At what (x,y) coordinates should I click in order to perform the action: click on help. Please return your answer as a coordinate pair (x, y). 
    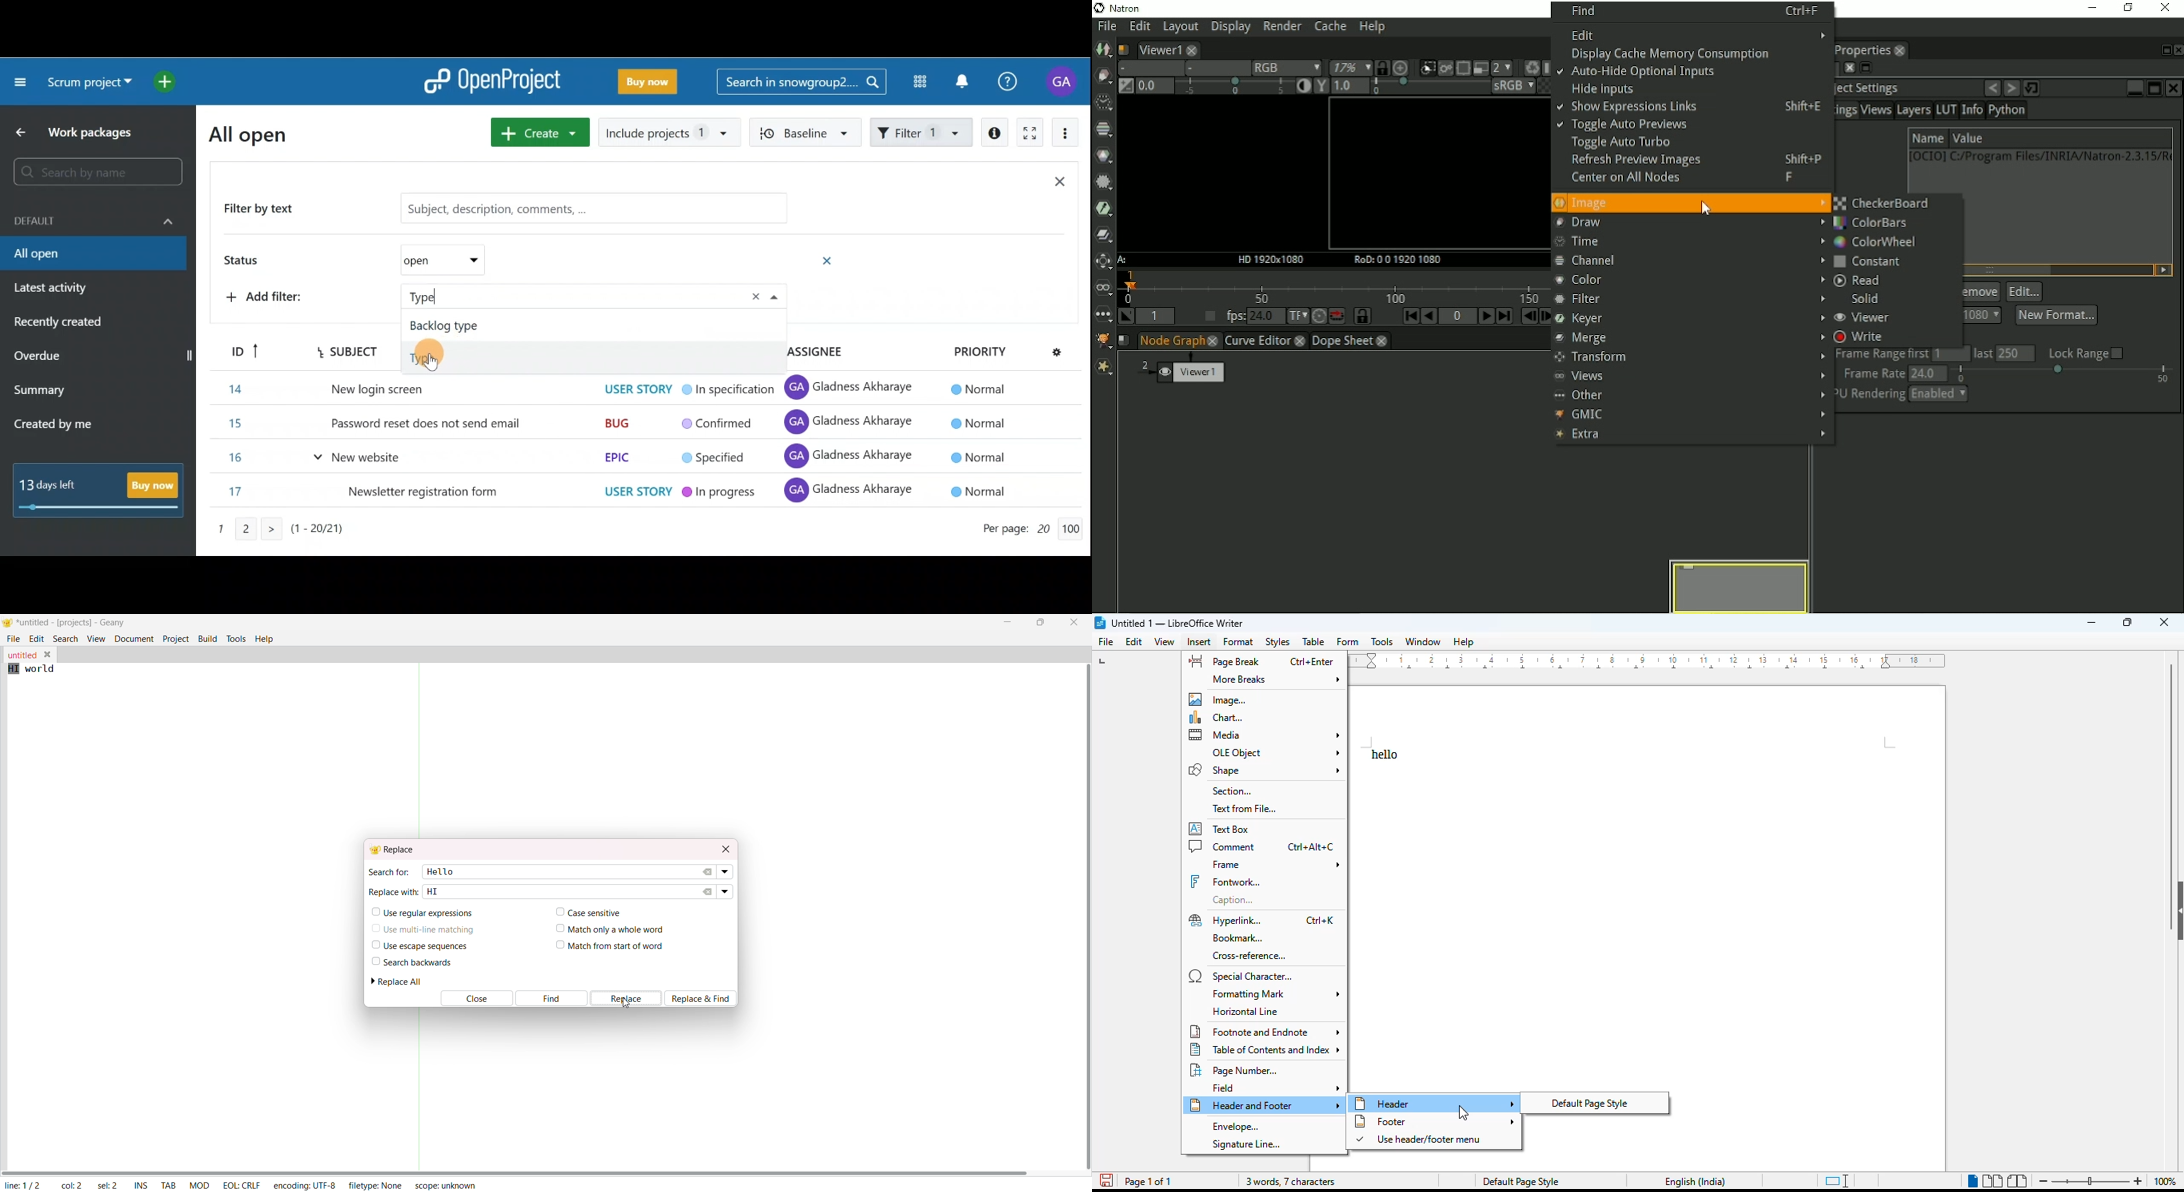
    Looking at the image, I should click on (1465, 642).